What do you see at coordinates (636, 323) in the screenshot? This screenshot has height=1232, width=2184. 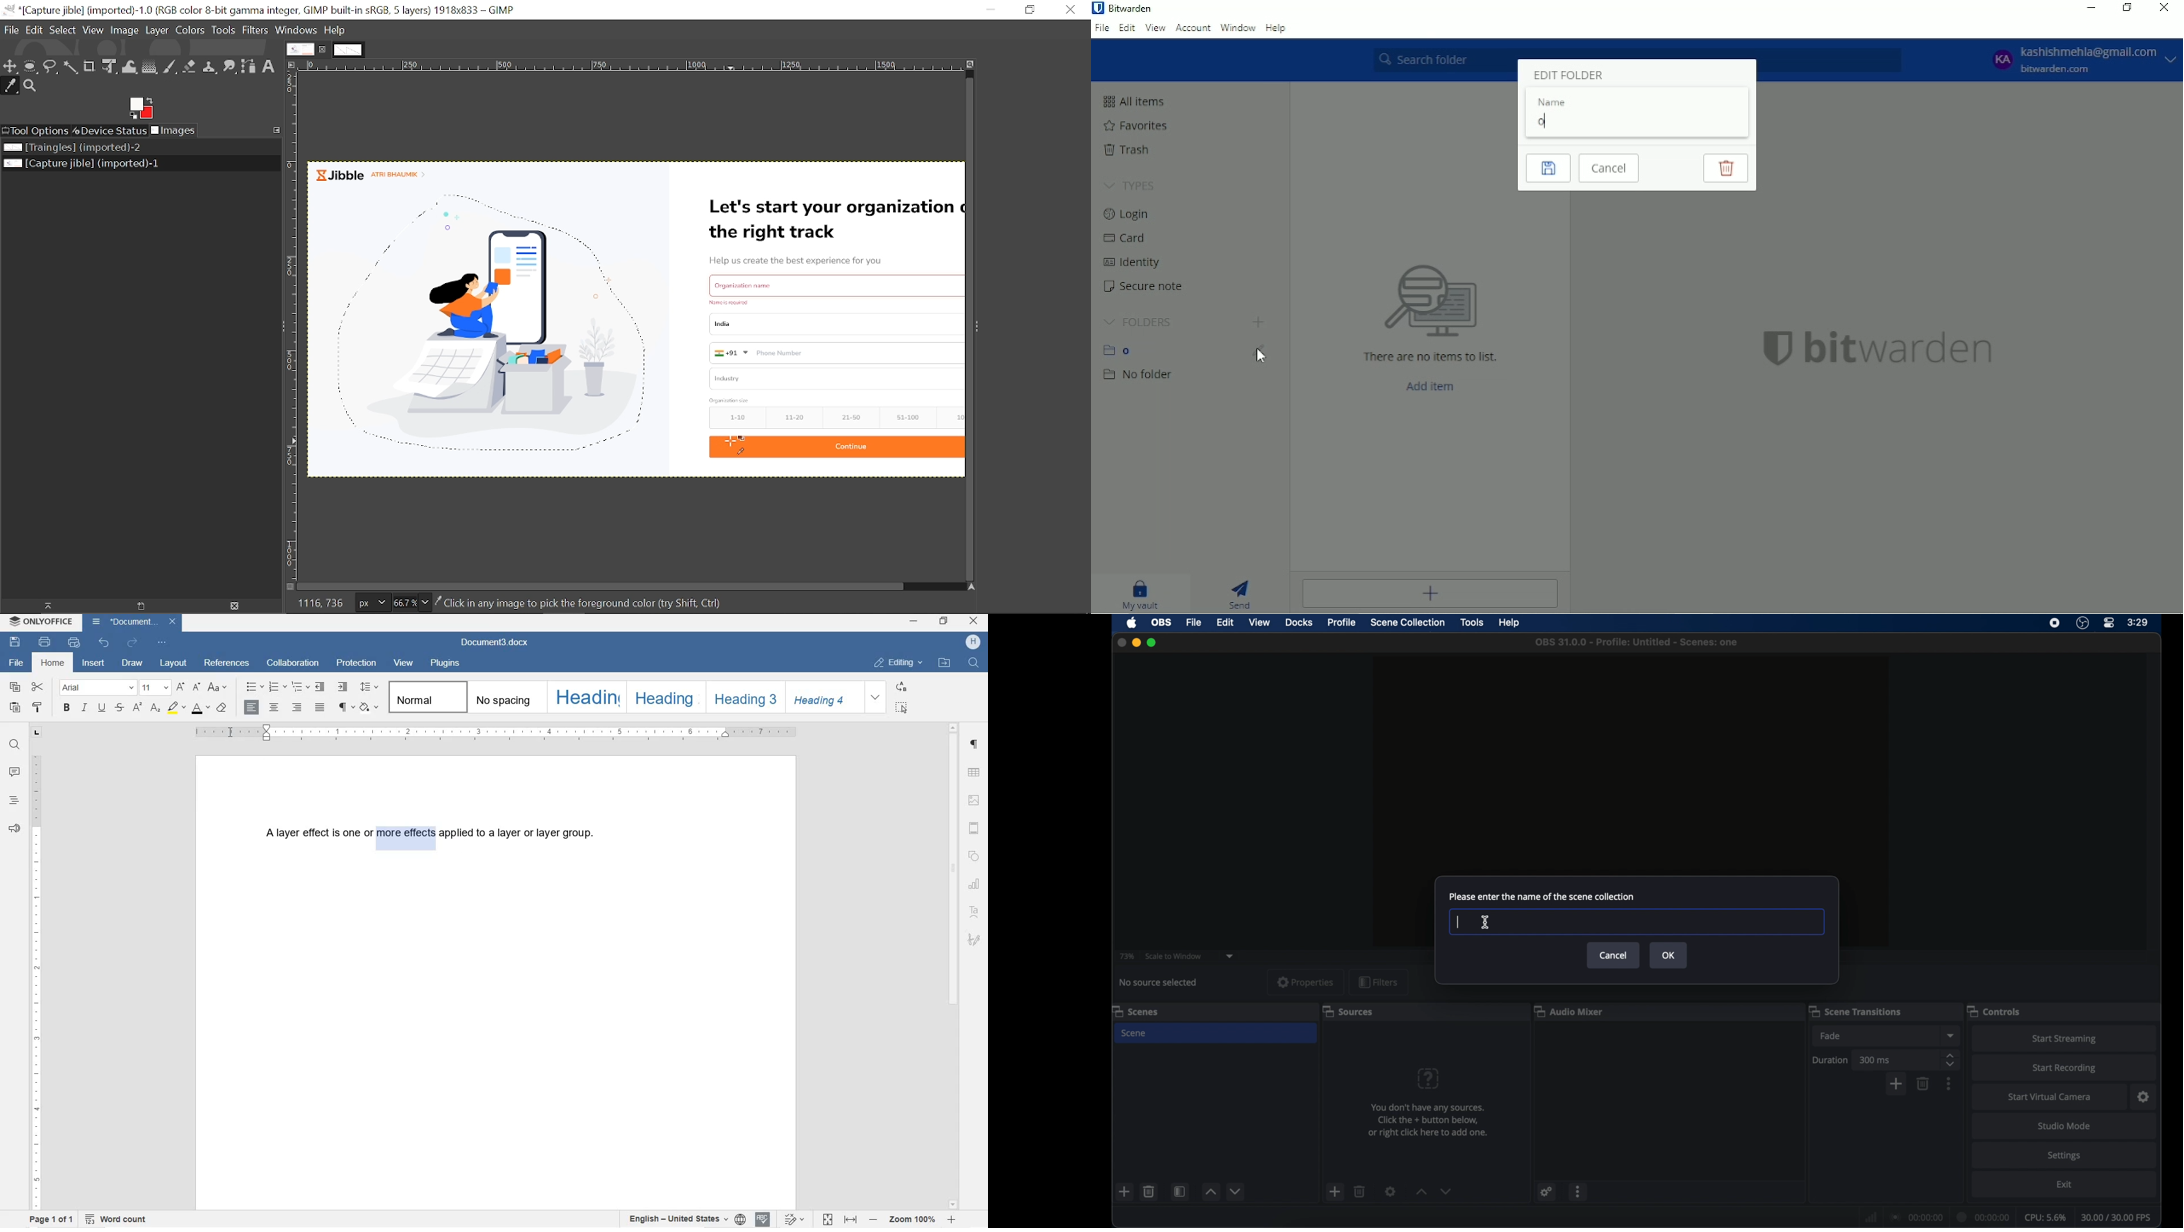 I see `Current image` at bounding box center [636, 323].